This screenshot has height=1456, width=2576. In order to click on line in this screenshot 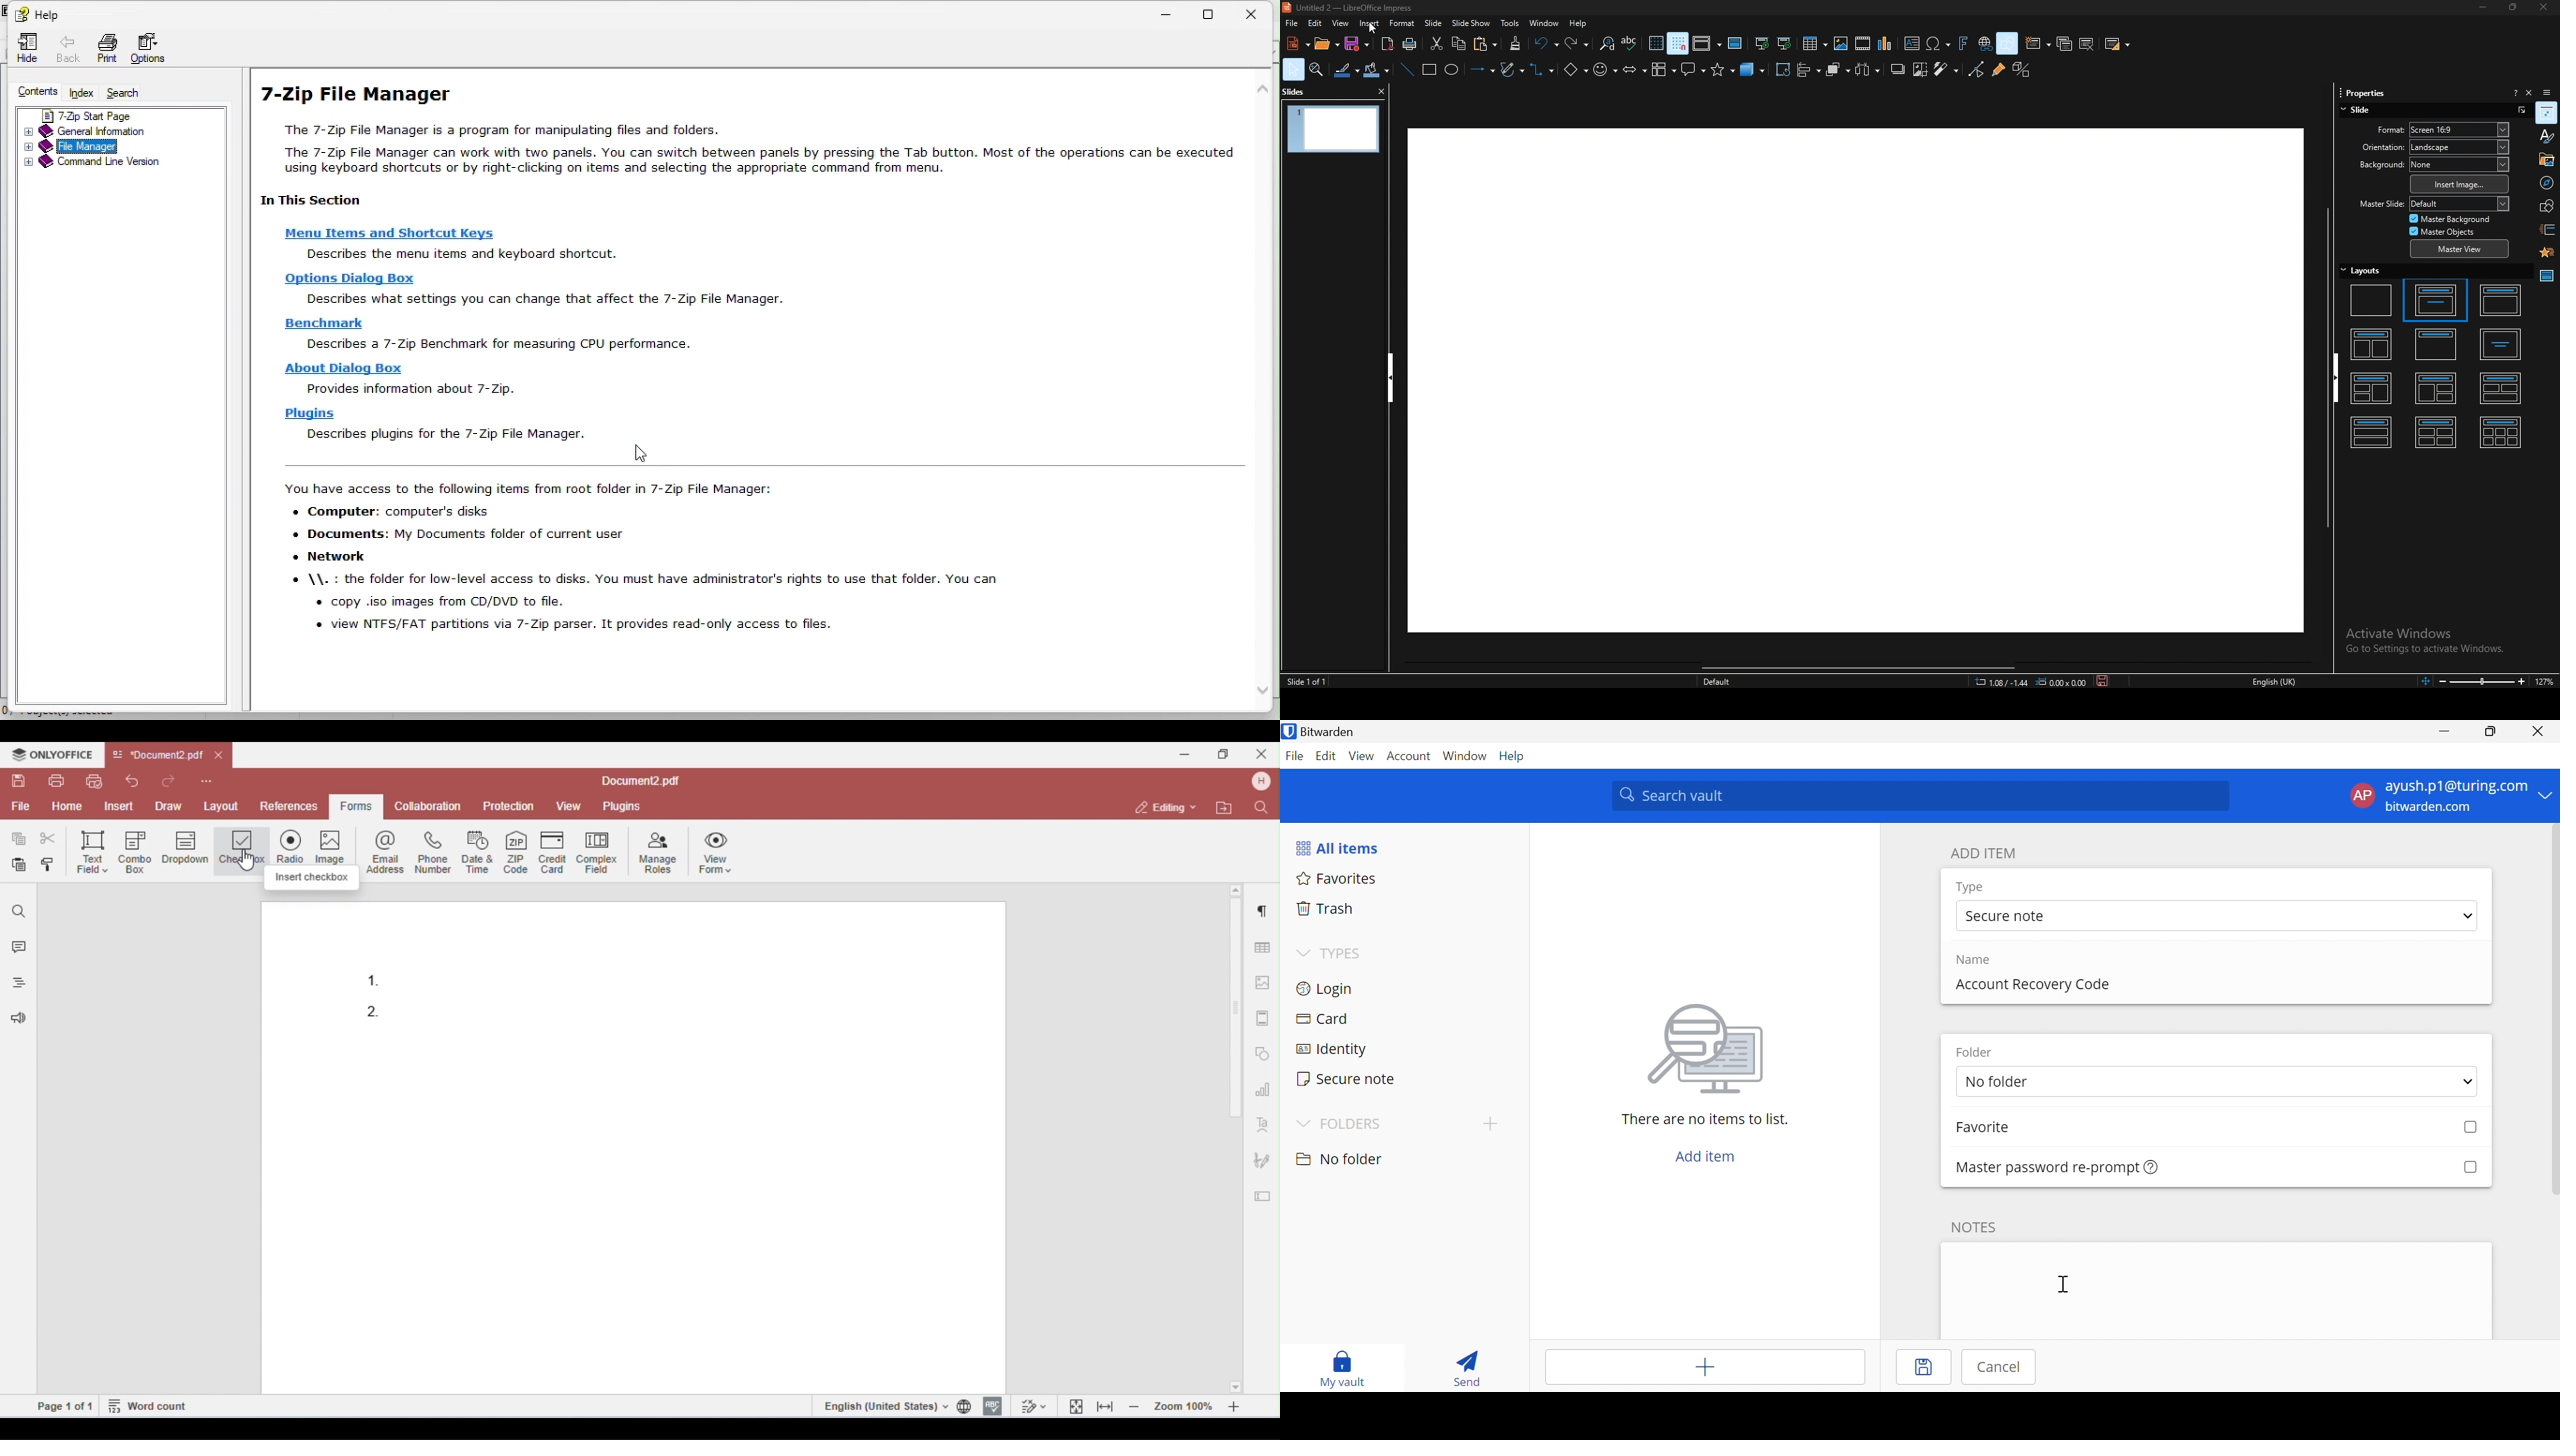, I will do `click(1407, 69)`.